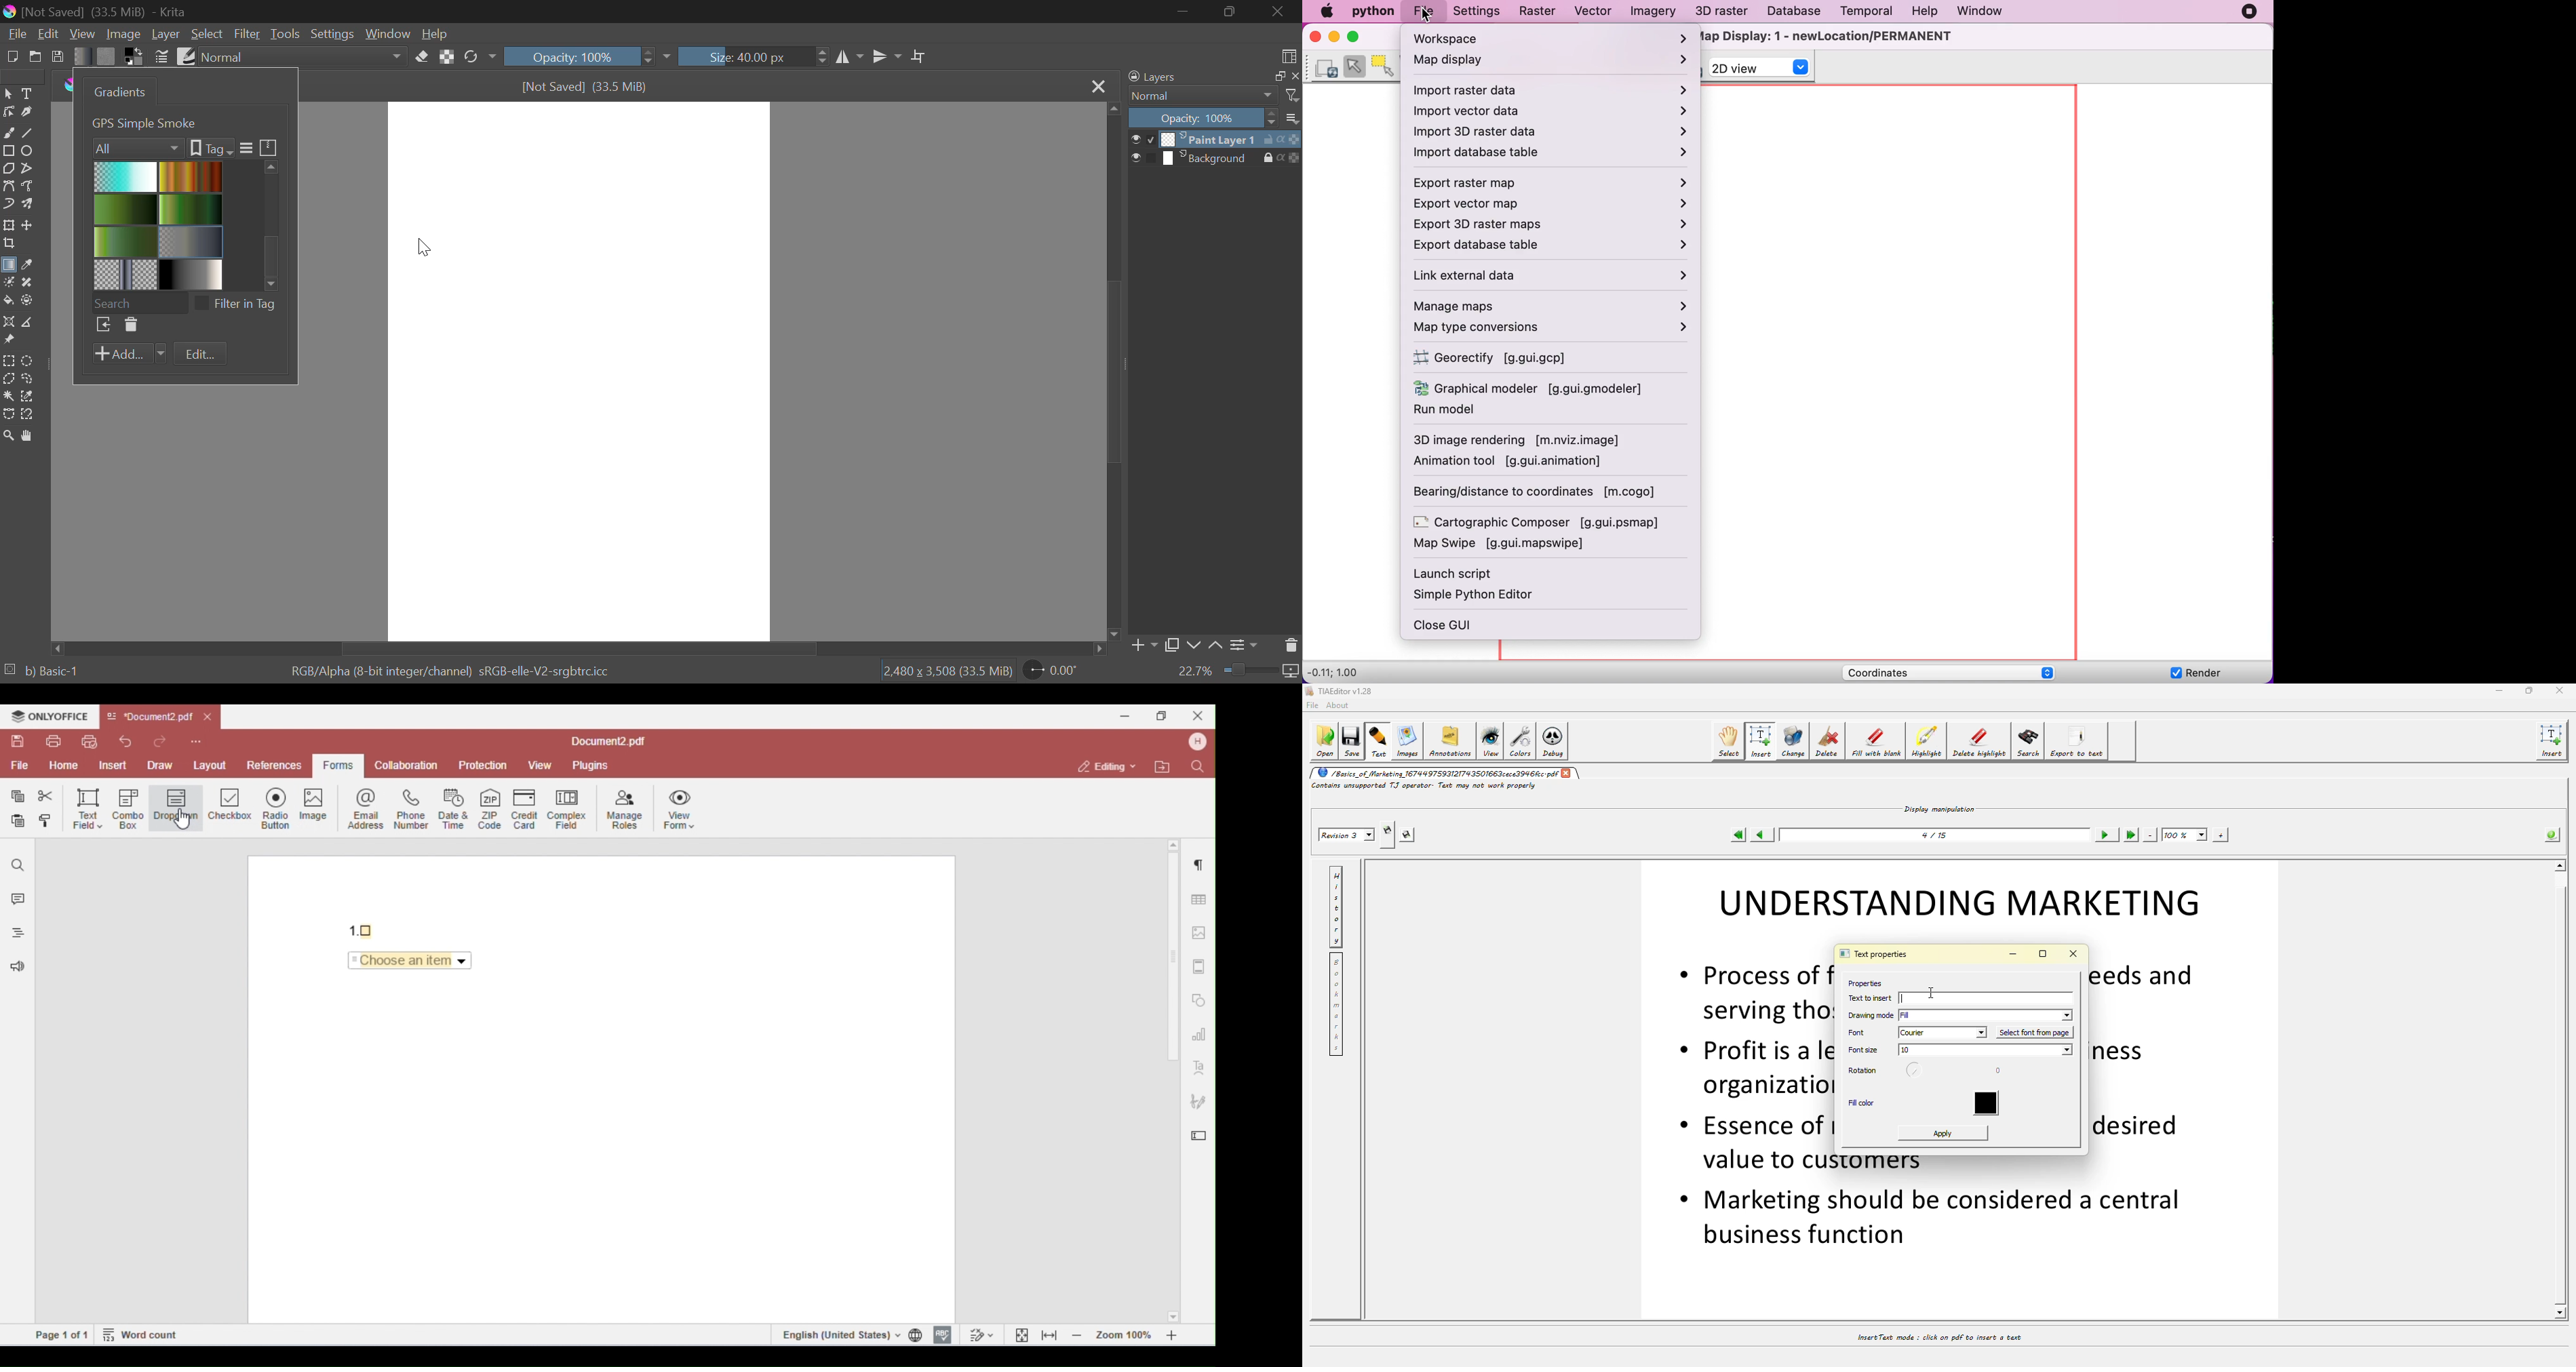 Image resolution: width=2576 pixels, height=1372 pixels. What do you see at coordinates (754, 55) in the screenshot?
I see `Size: 40.00 px` at bounding box center [754, 55].